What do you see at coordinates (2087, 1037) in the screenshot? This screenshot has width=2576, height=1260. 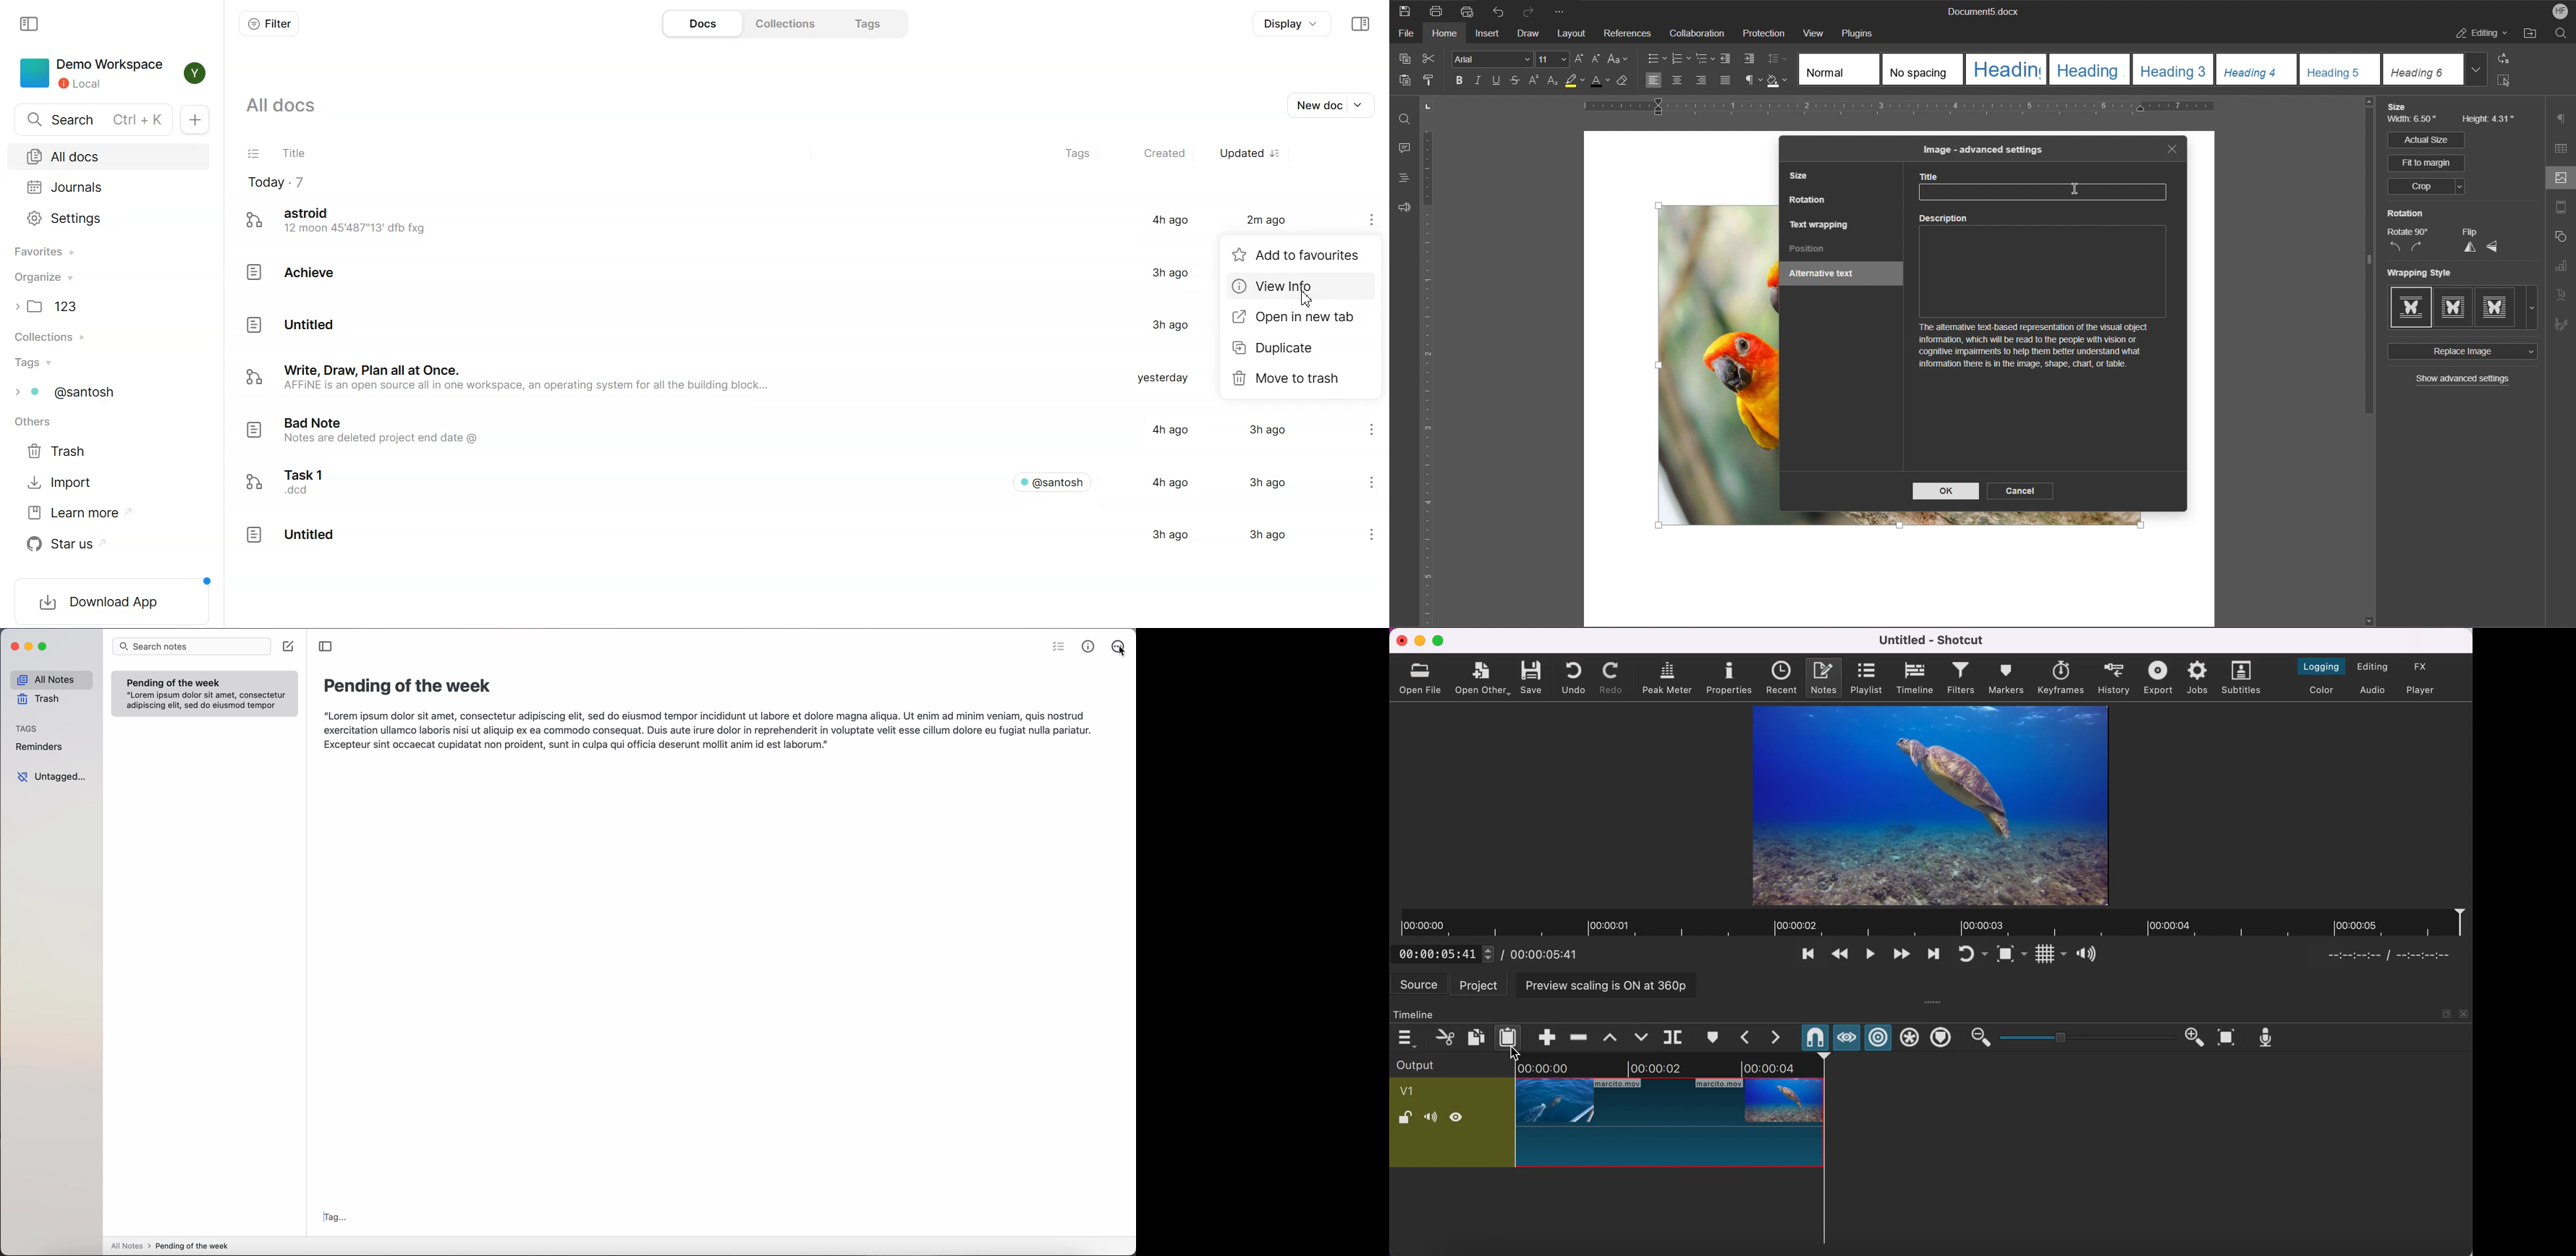 I see `zoom graduation` at bounding box center [2087, 1037].